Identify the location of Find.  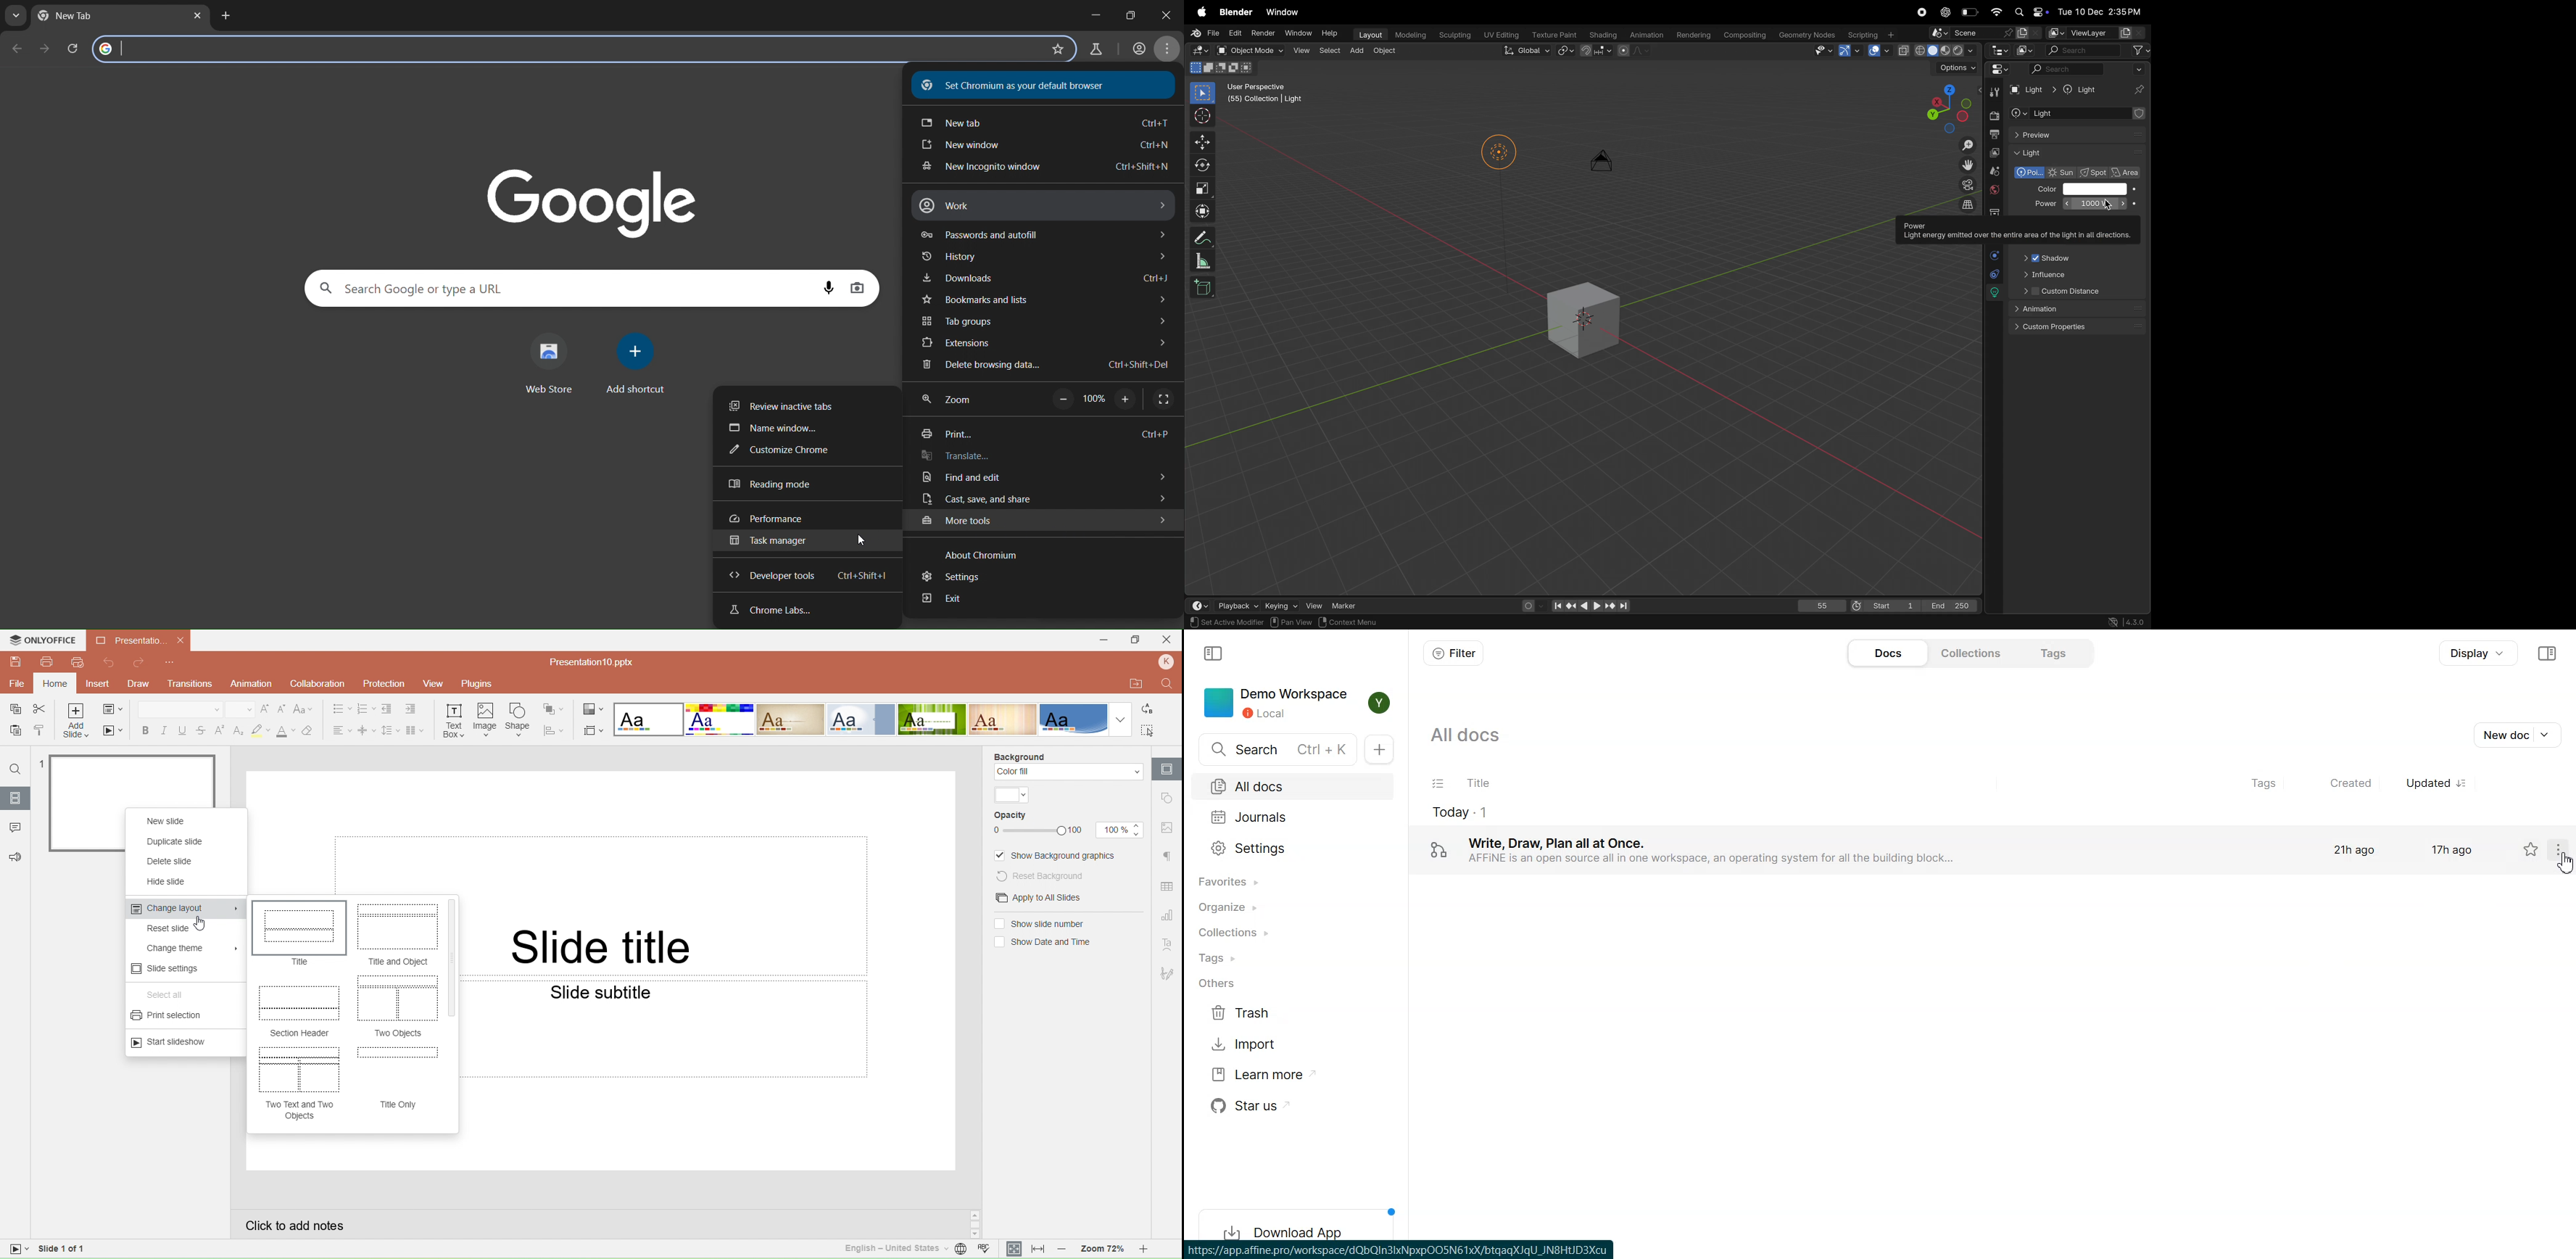
(15, 769).